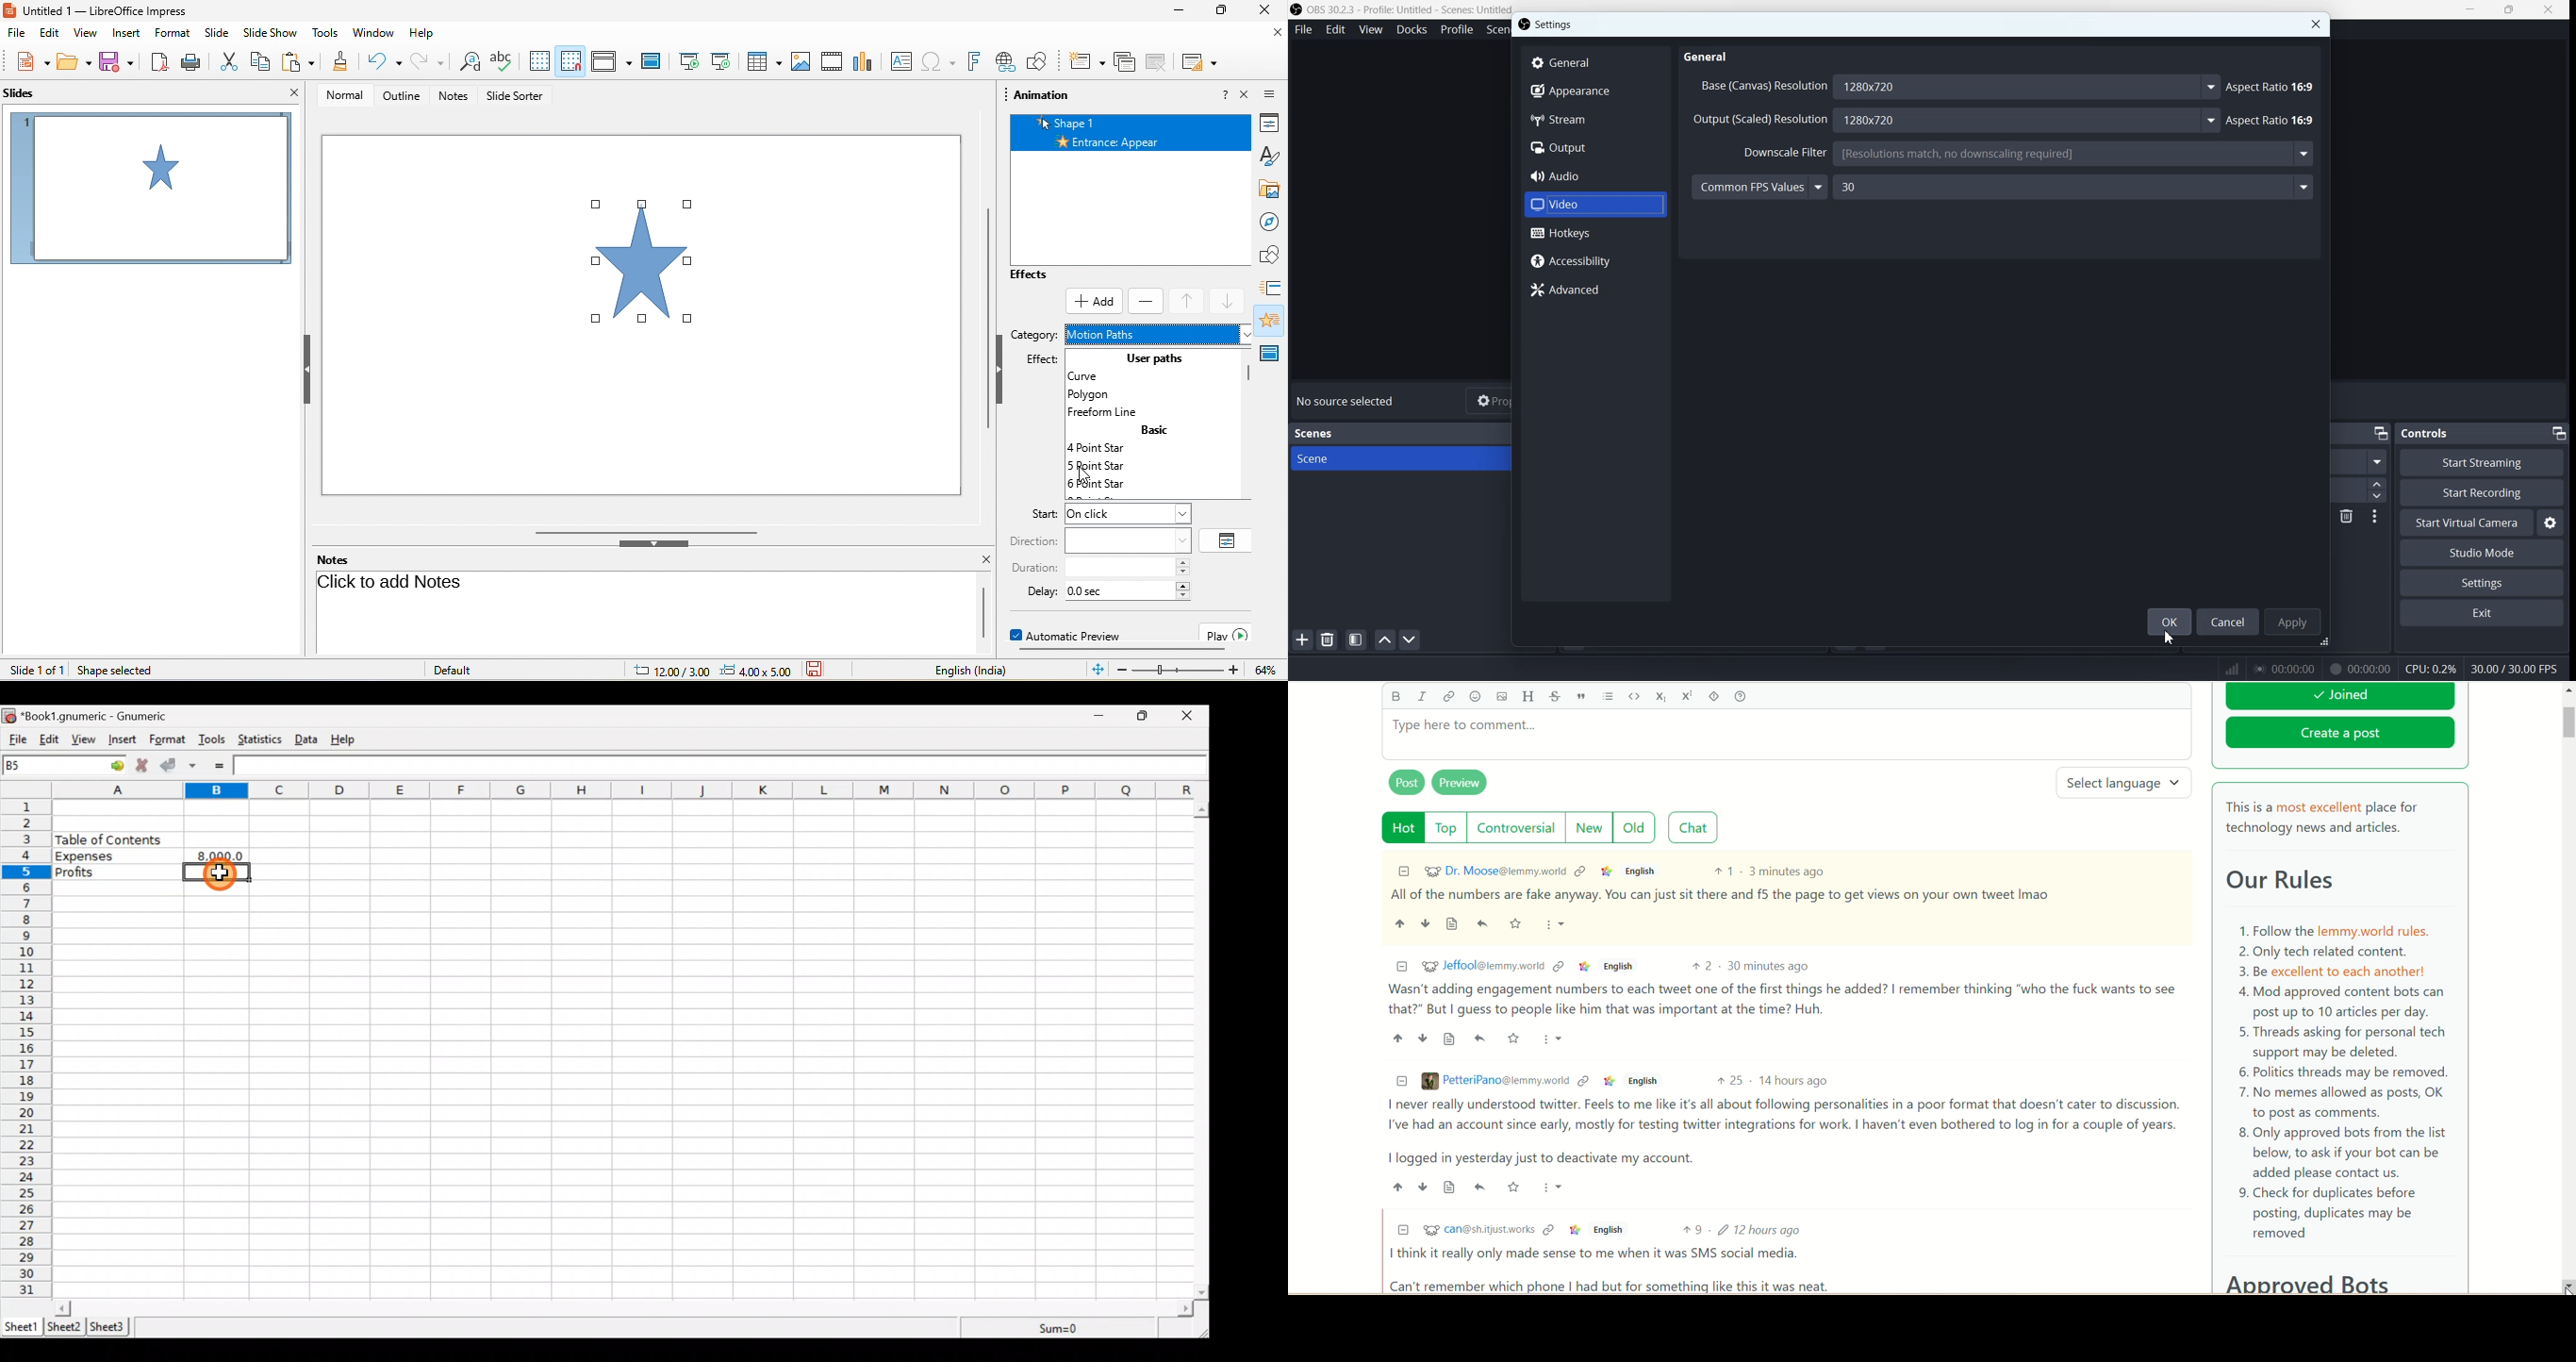  What do you see at coordinates (2466, 522) in the screenshot?
I see `Start Virtual Camera` at bounding box center [2466, 522].